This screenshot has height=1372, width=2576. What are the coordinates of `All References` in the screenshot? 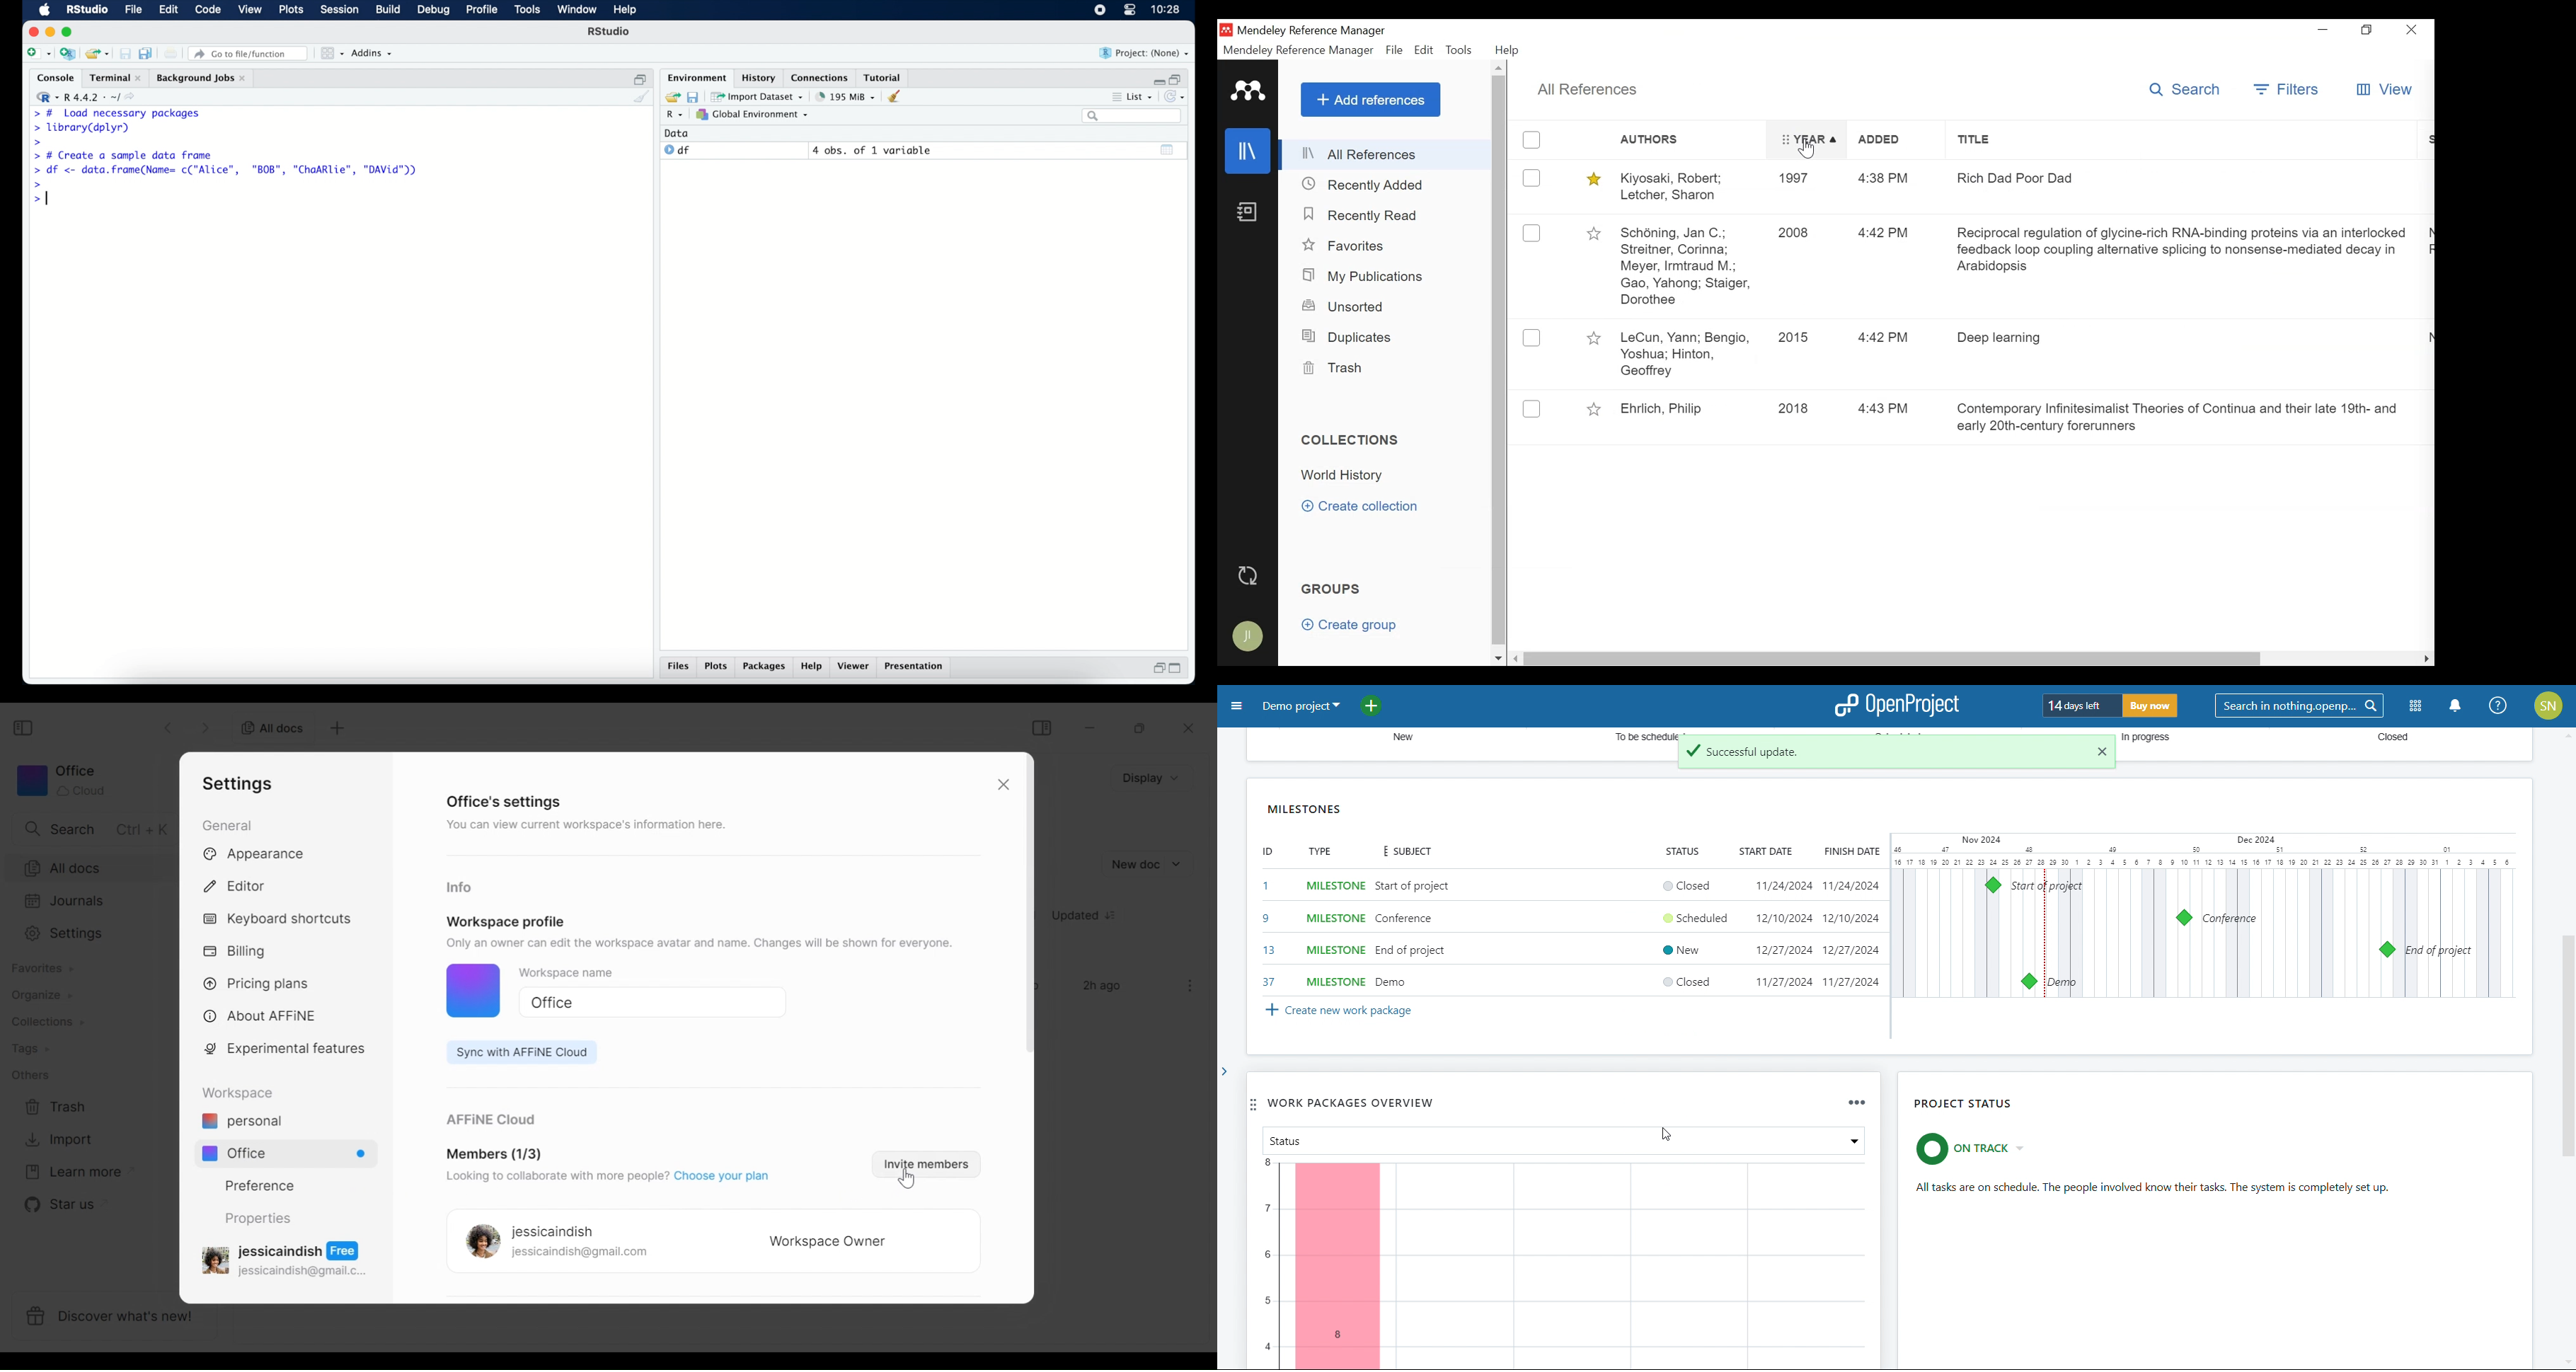 It's located at (1387, 155).